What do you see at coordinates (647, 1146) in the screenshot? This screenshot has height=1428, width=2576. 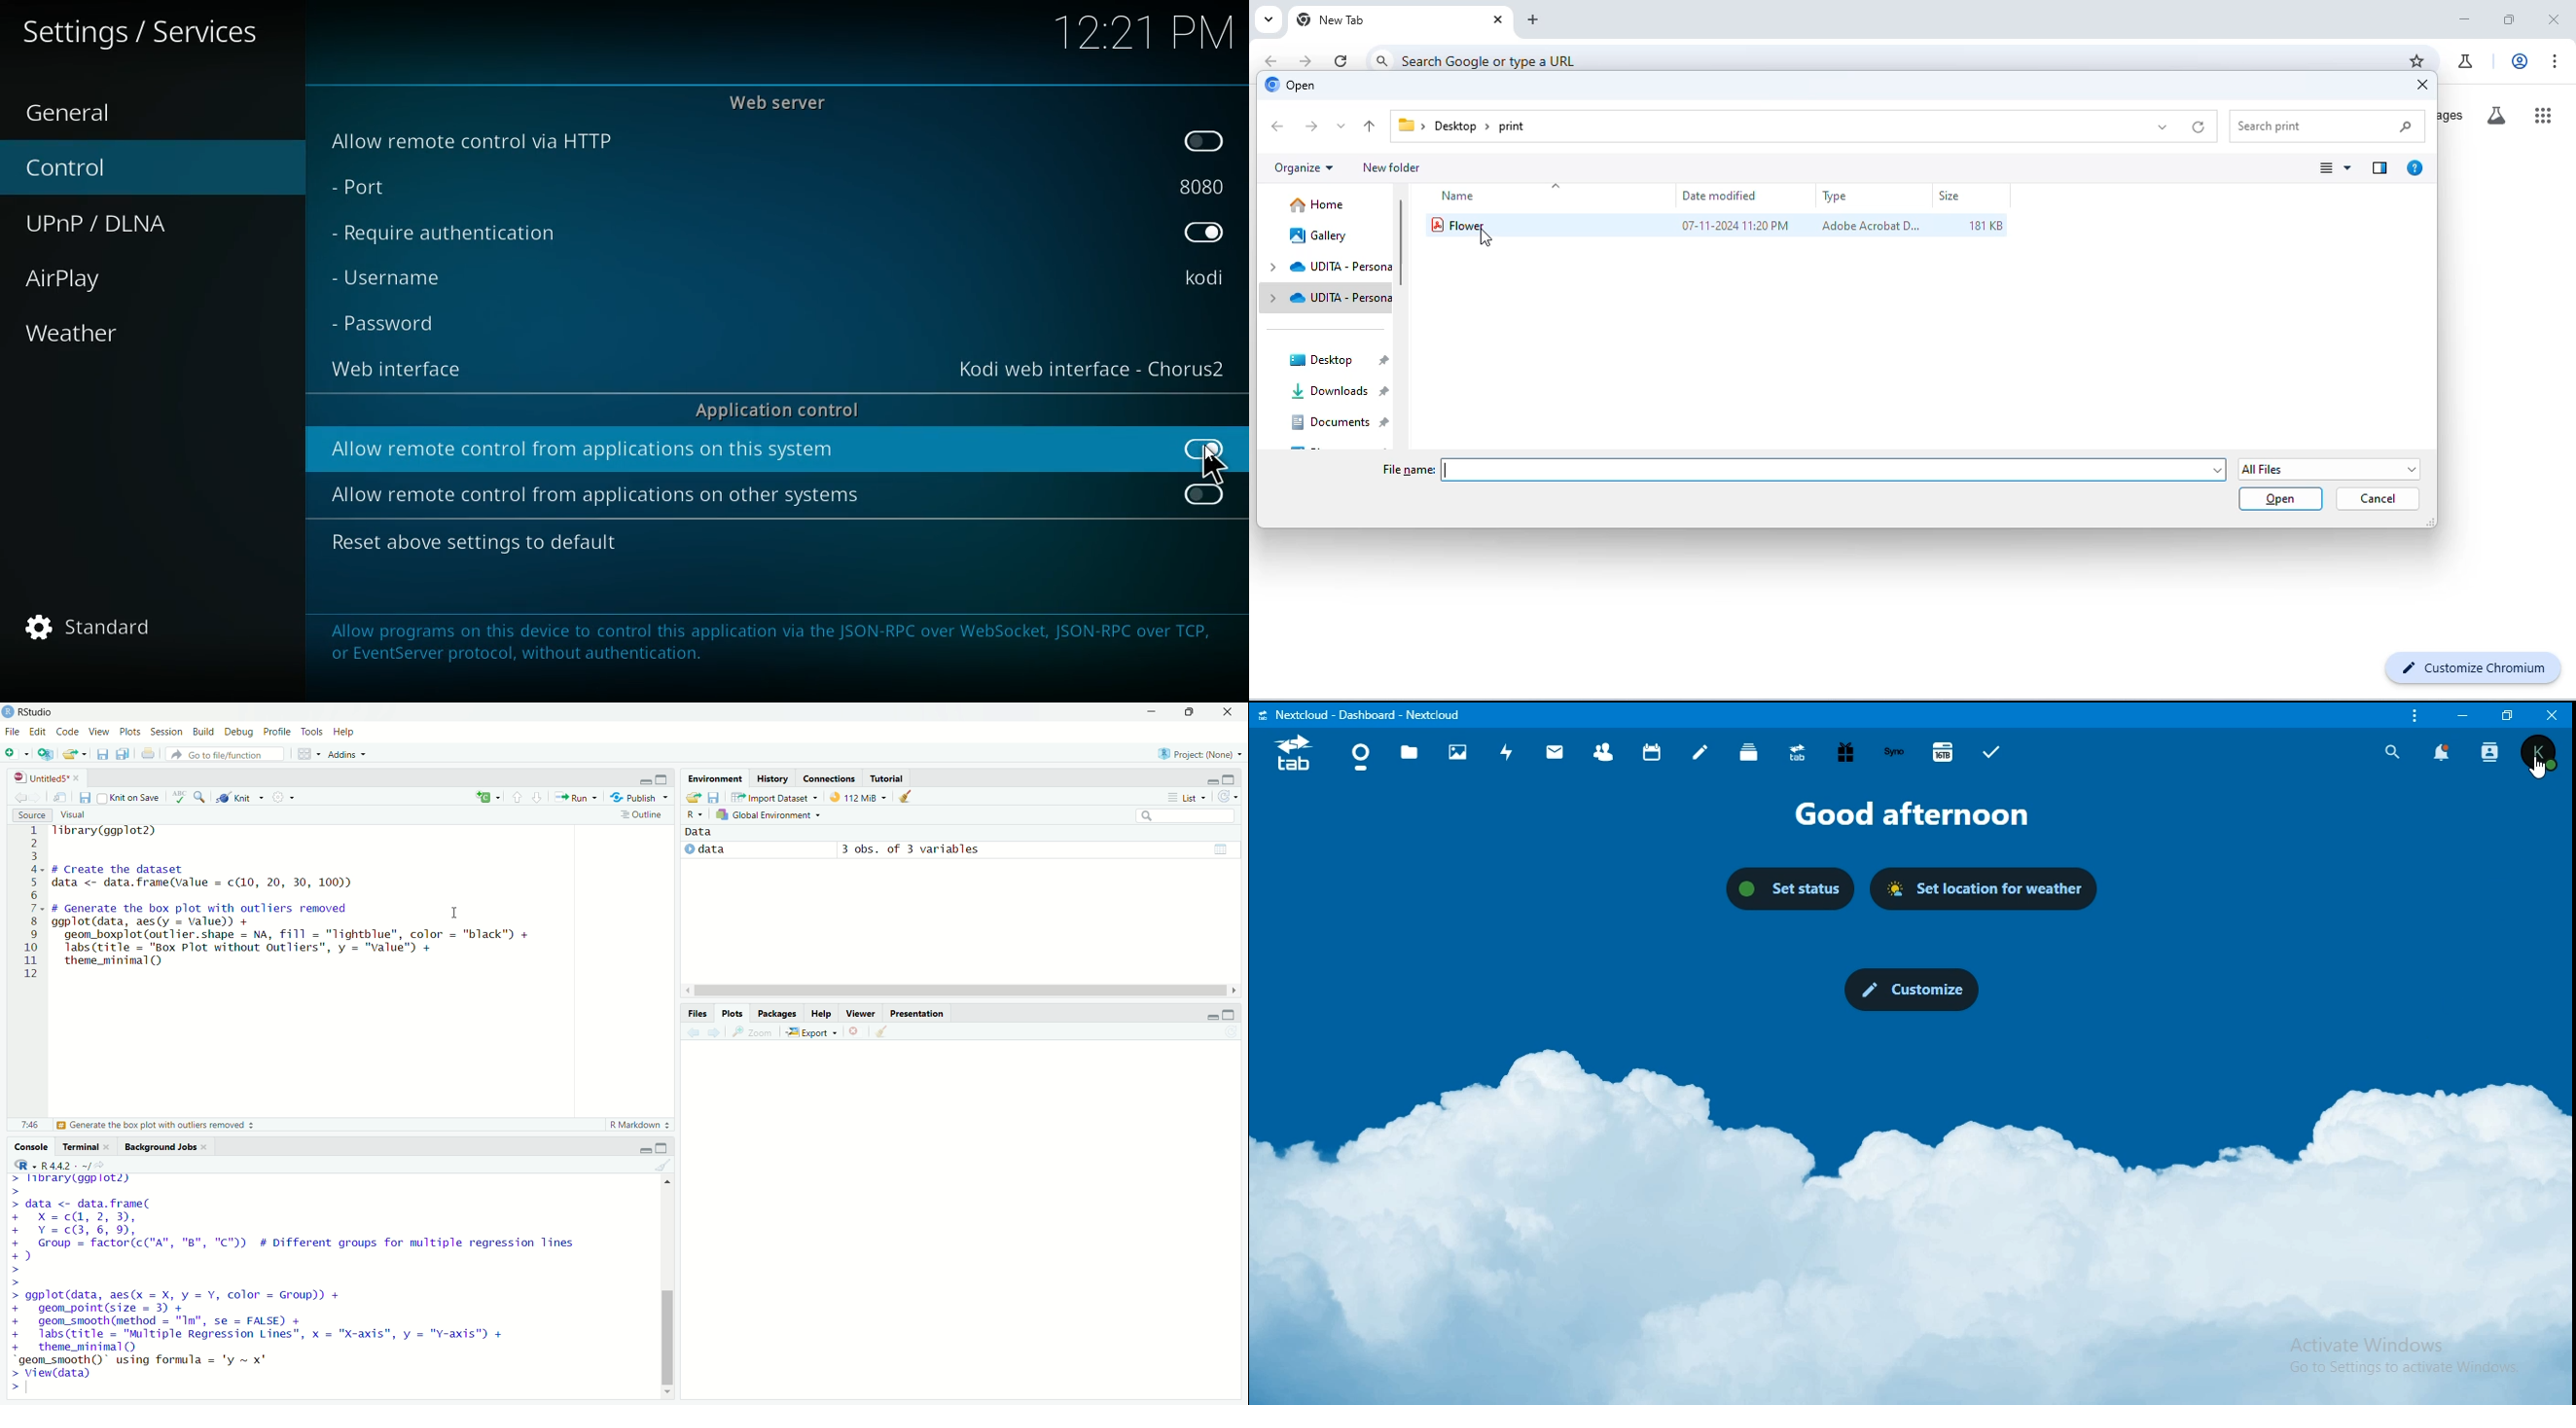 I see `minimise` at bounding box center [647, 1146].